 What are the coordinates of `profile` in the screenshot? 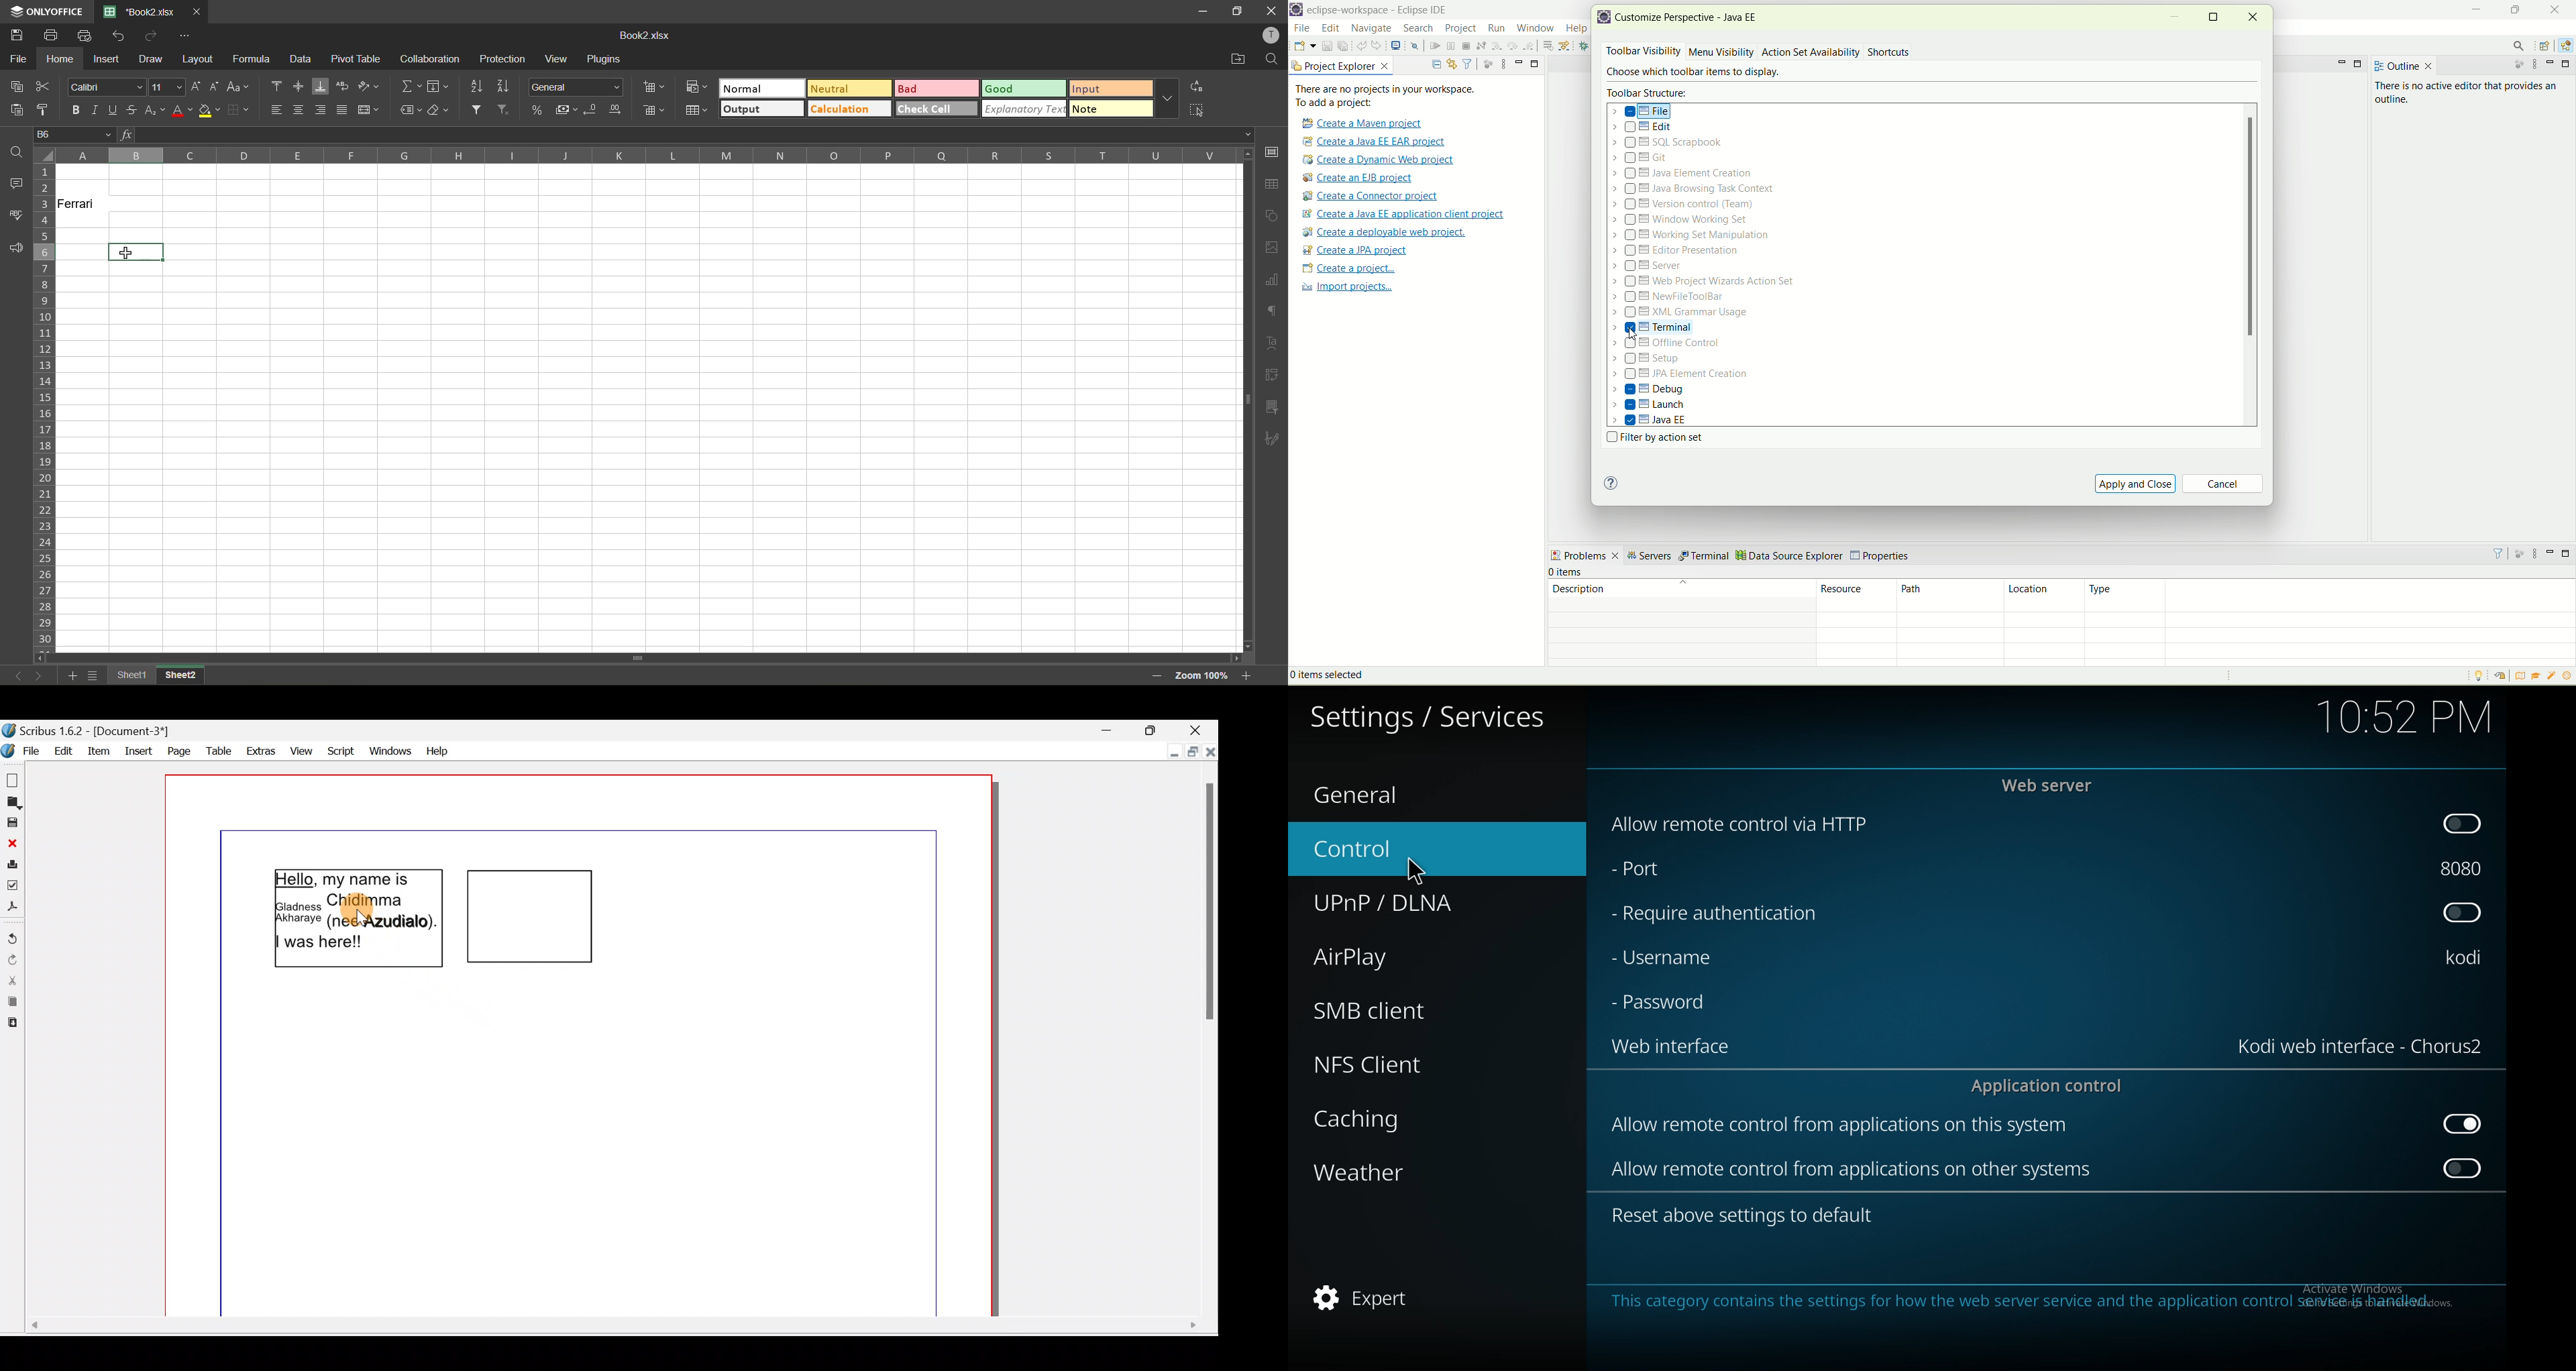 It's located at (1269, 36).